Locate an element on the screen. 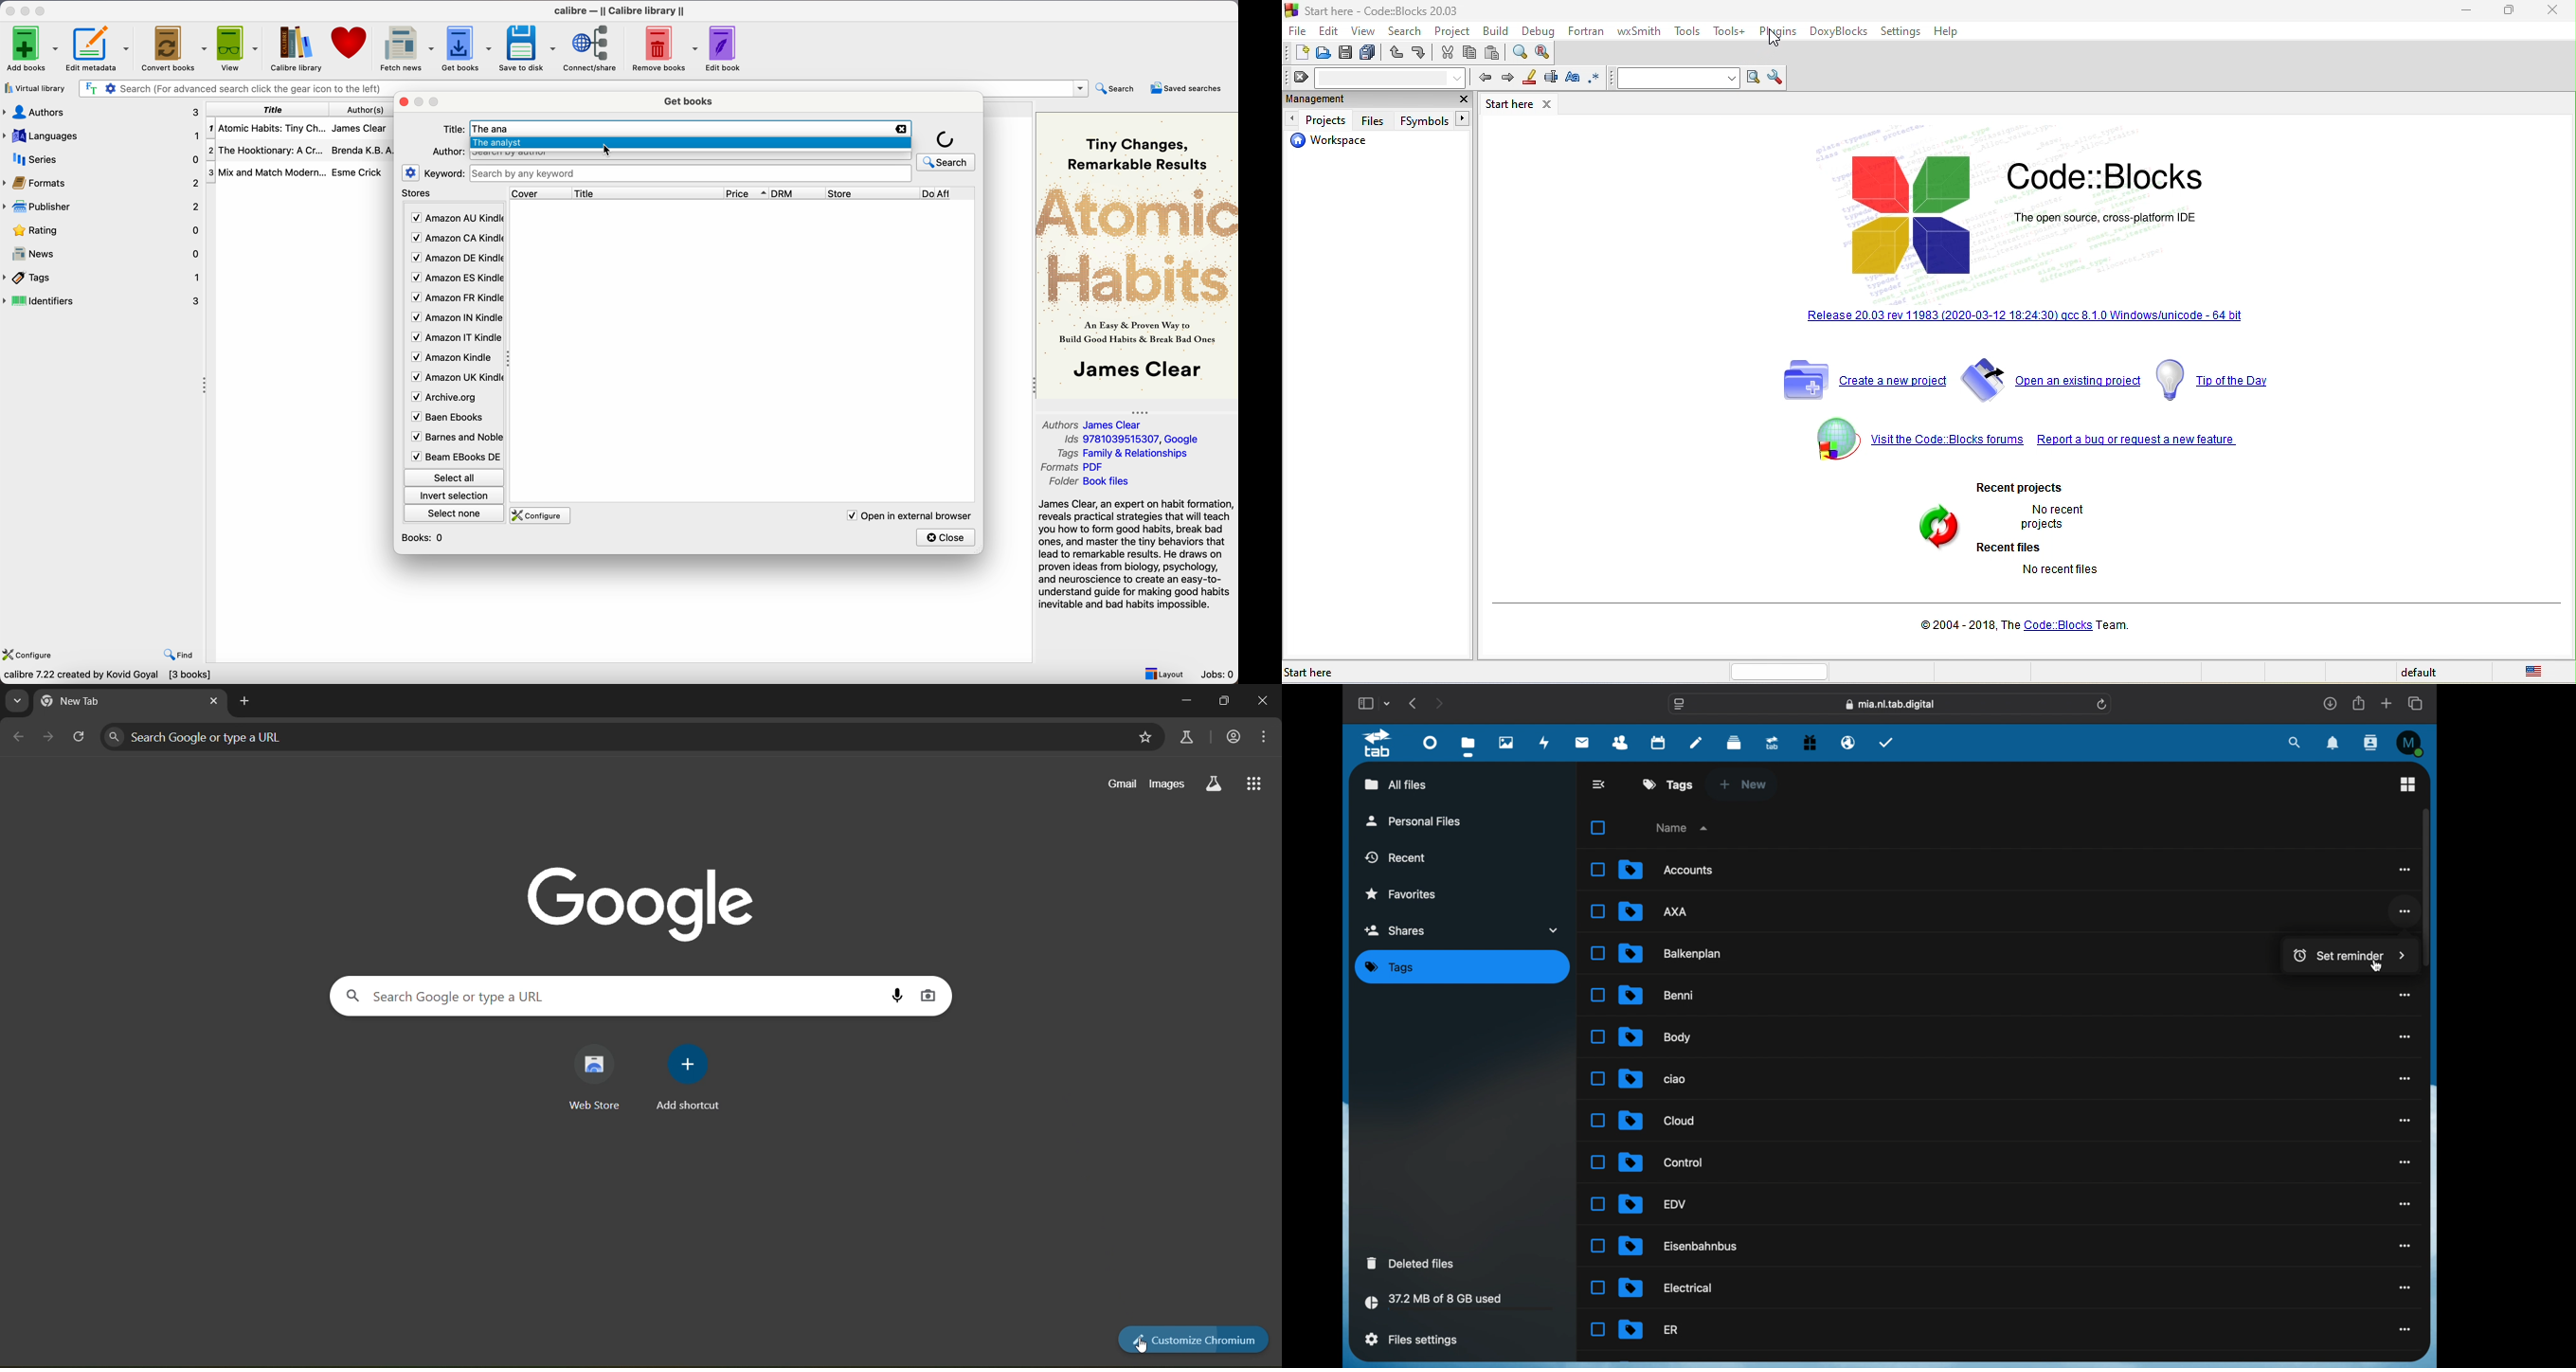  grid view is located at coordinates (2408, 784).